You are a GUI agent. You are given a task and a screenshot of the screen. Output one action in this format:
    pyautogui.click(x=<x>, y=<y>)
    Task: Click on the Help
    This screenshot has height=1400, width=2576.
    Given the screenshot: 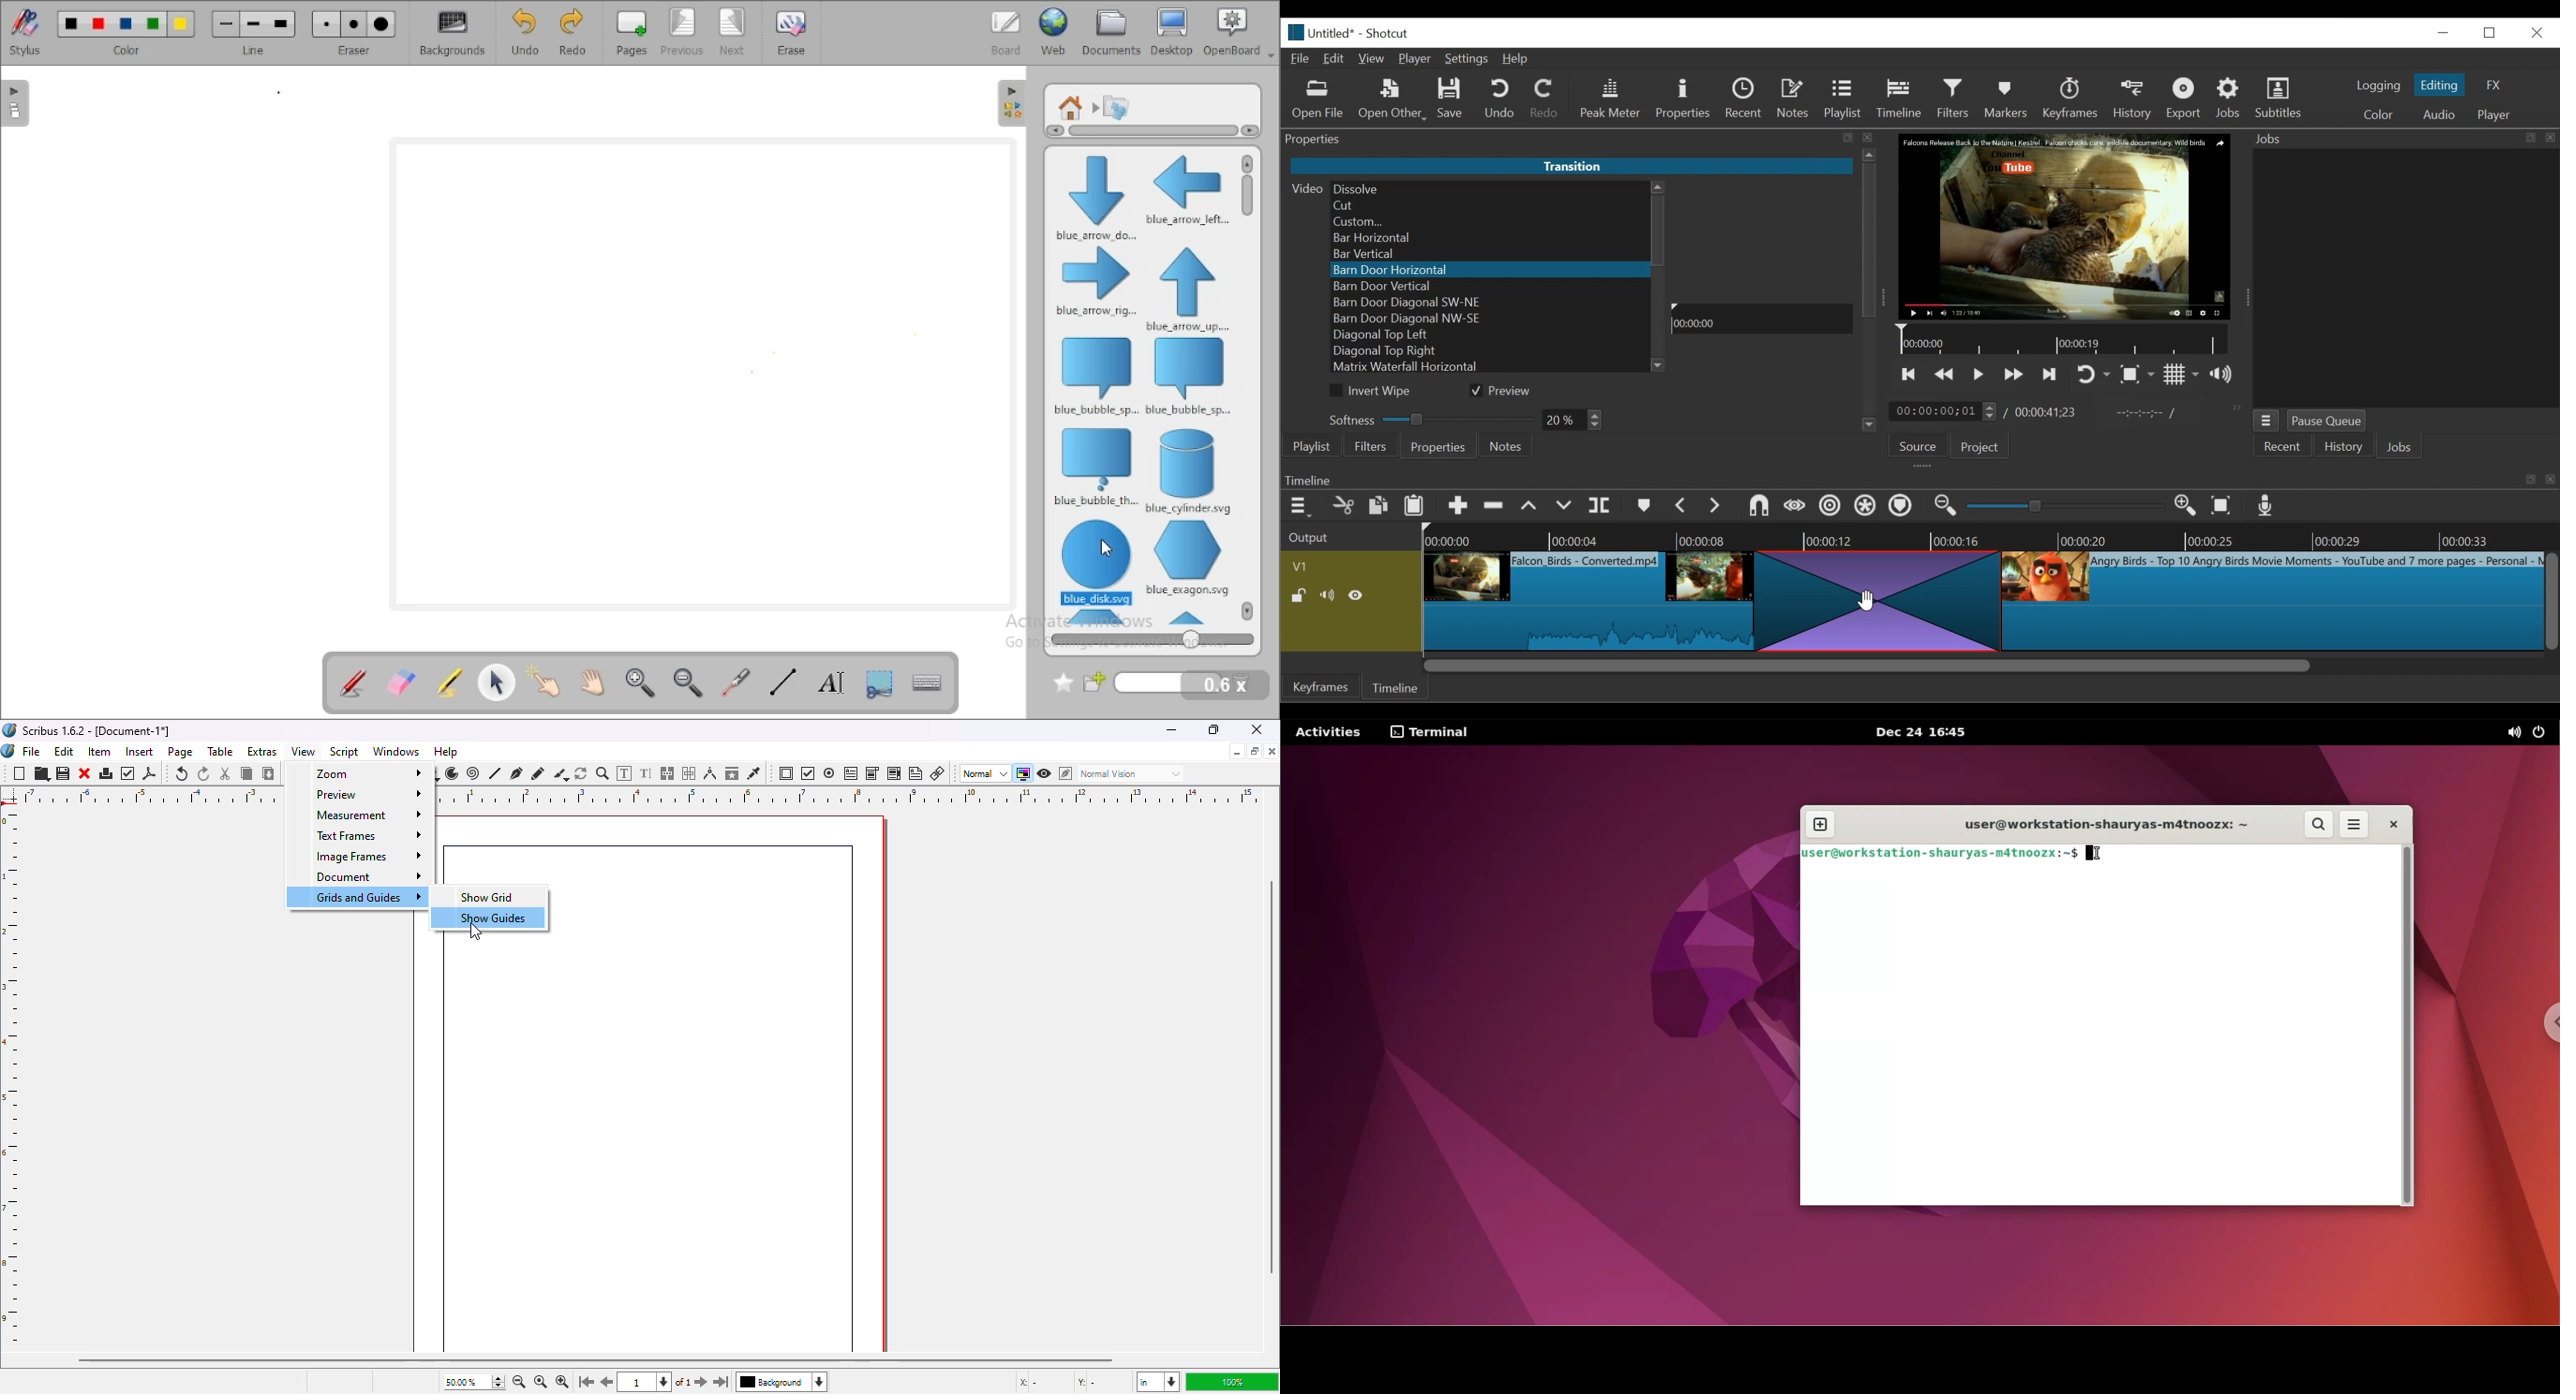 What is the action you would take?
    pyautogui.click(x=1517, y=59)
    